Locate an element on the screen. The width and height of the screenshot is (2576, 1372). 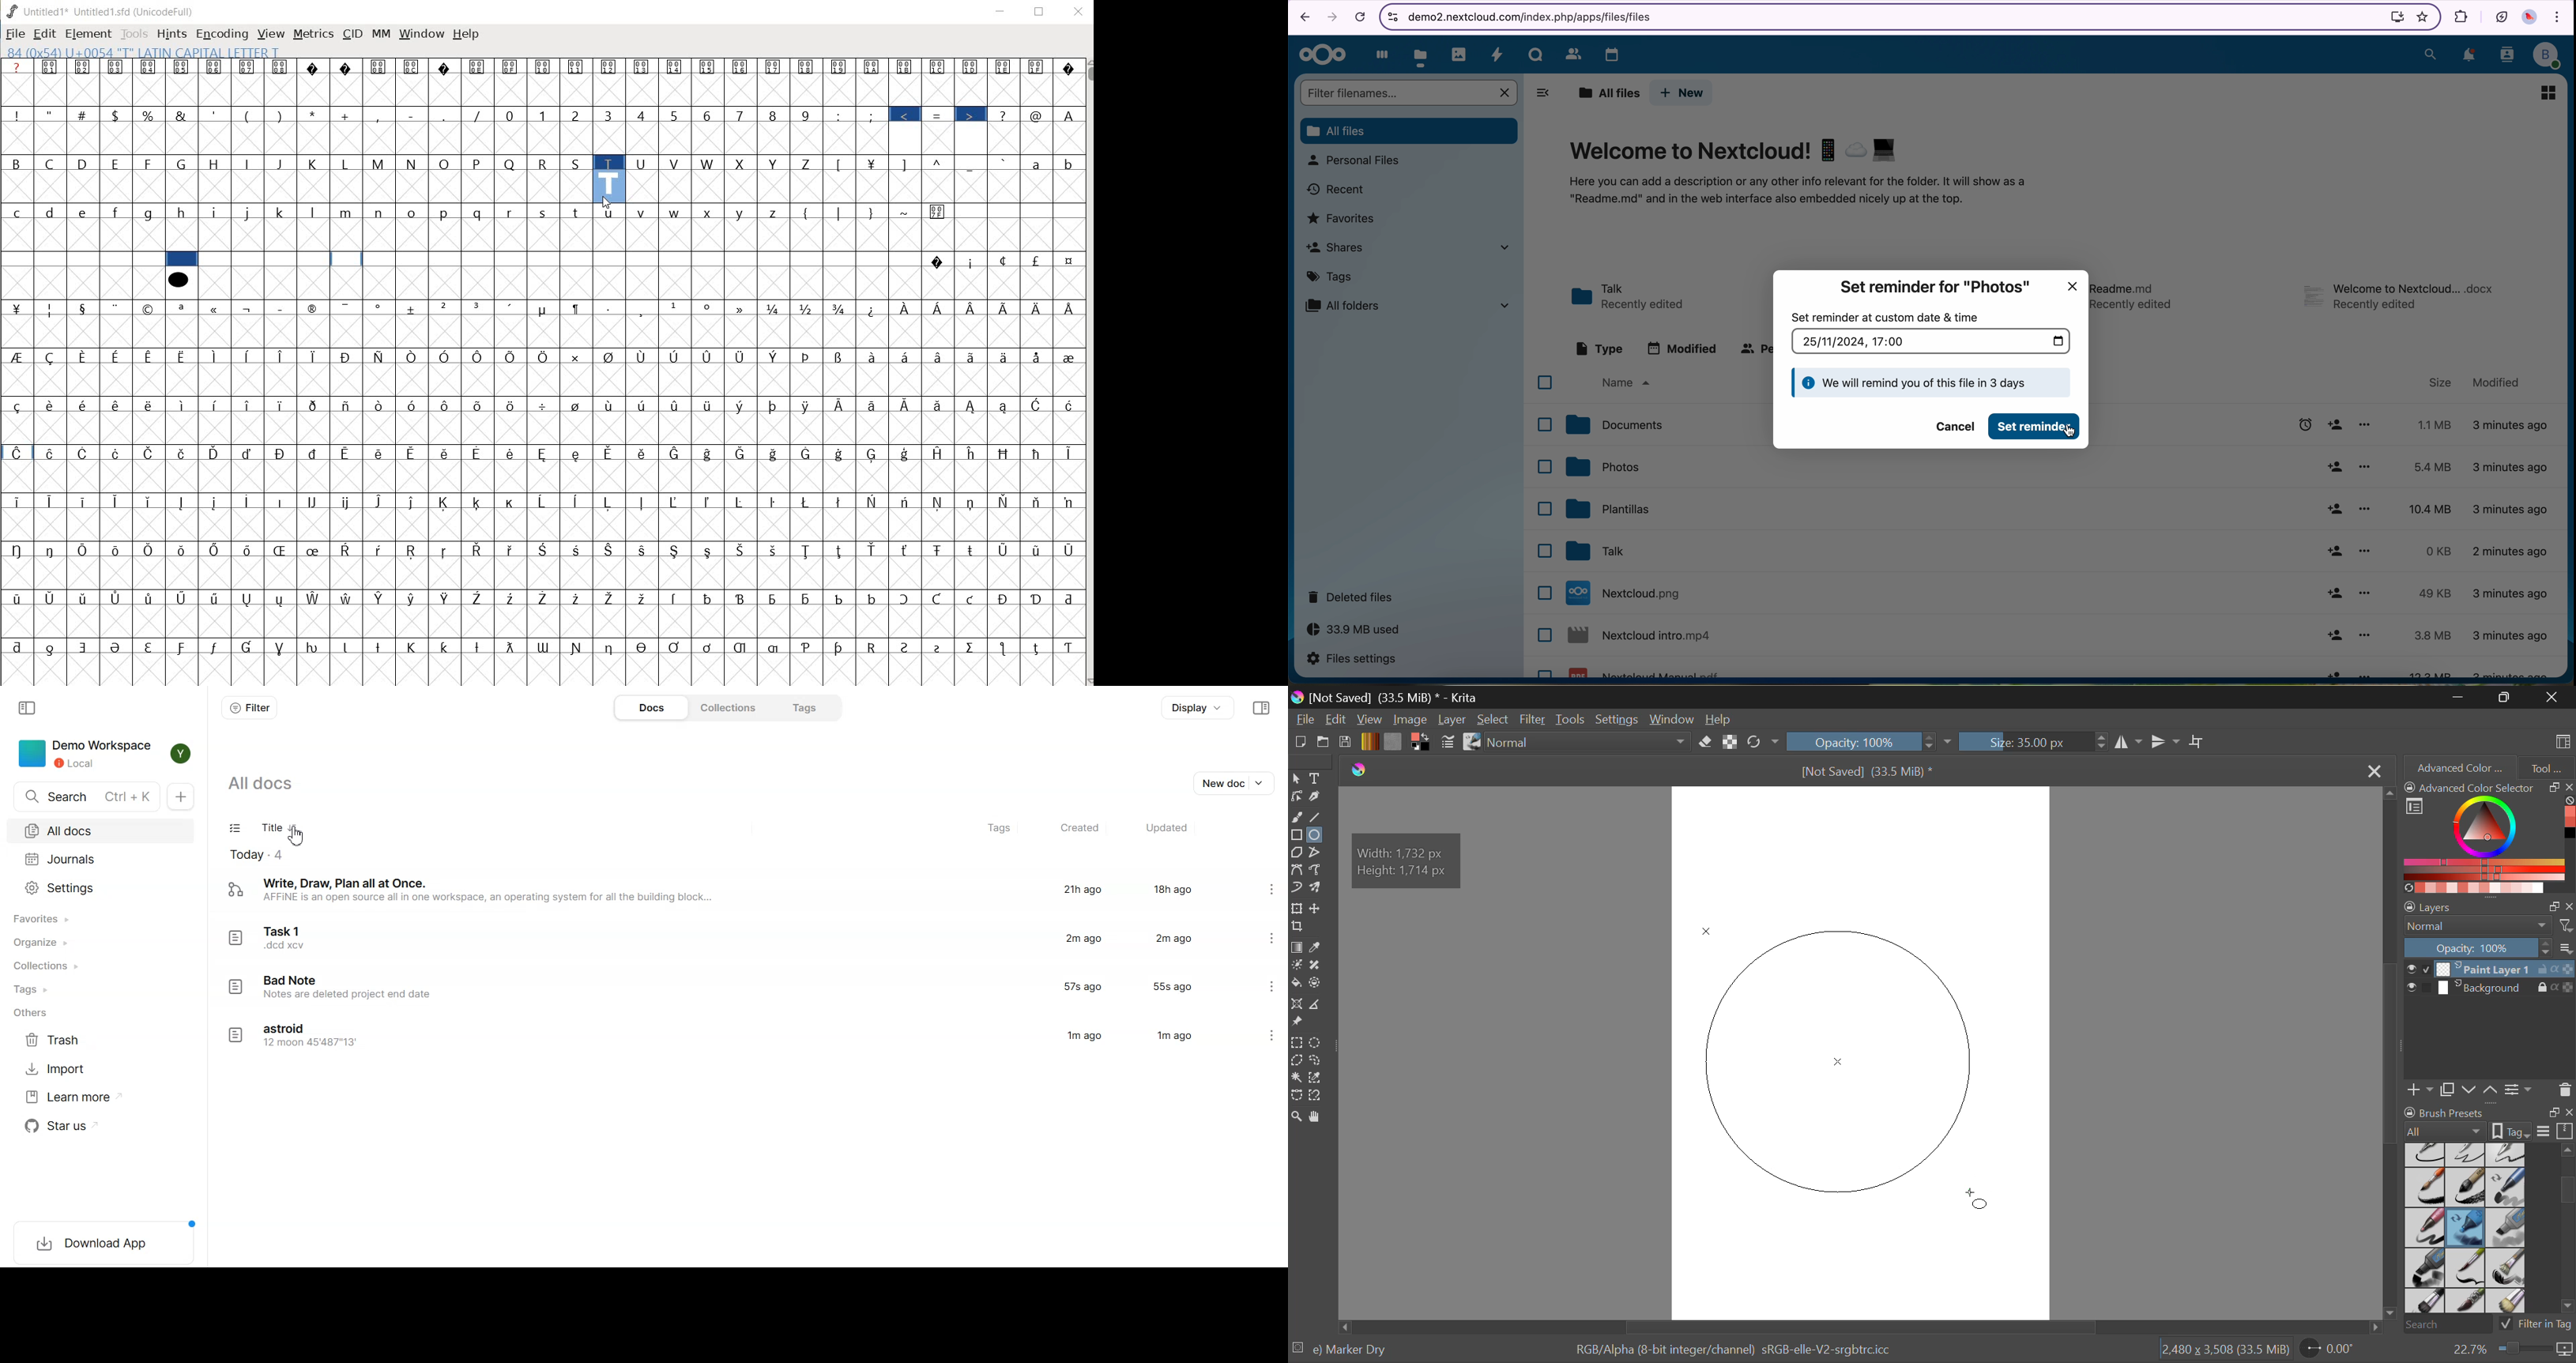
Marker Chisel Smooth is located at coordinates (2506, 1187).